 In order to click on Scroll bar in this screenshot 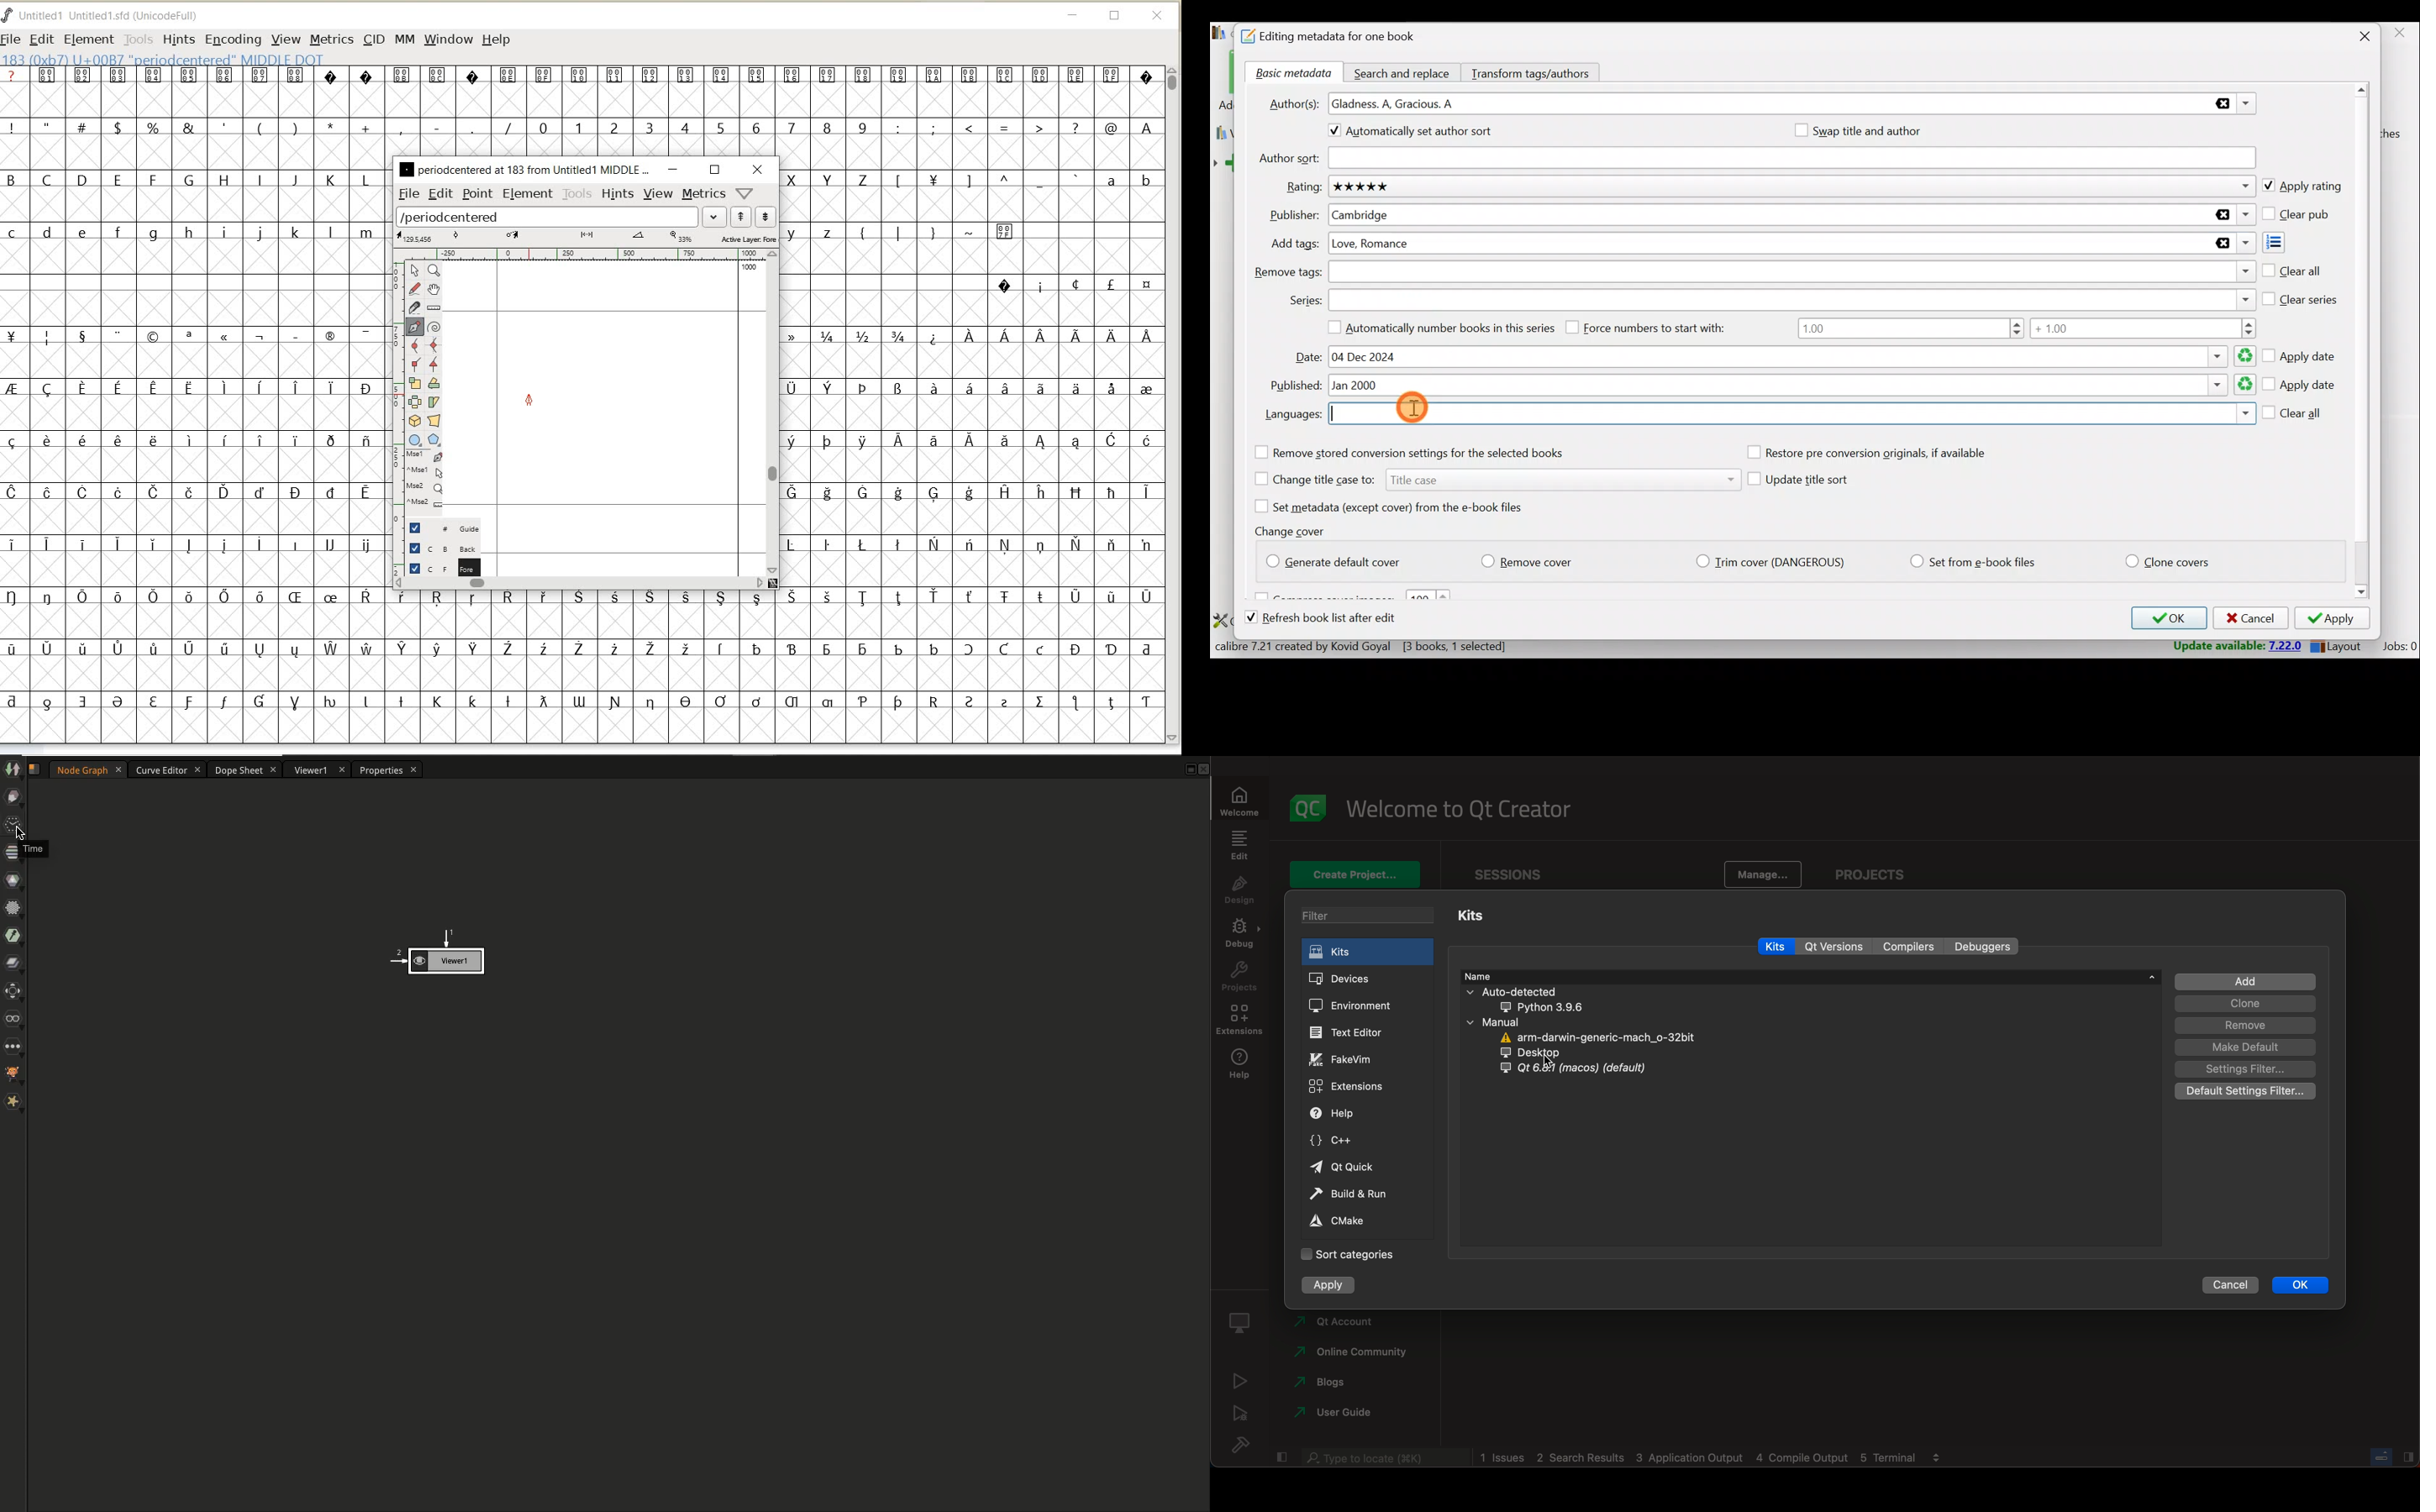, I will do `click(2363, 343)`.